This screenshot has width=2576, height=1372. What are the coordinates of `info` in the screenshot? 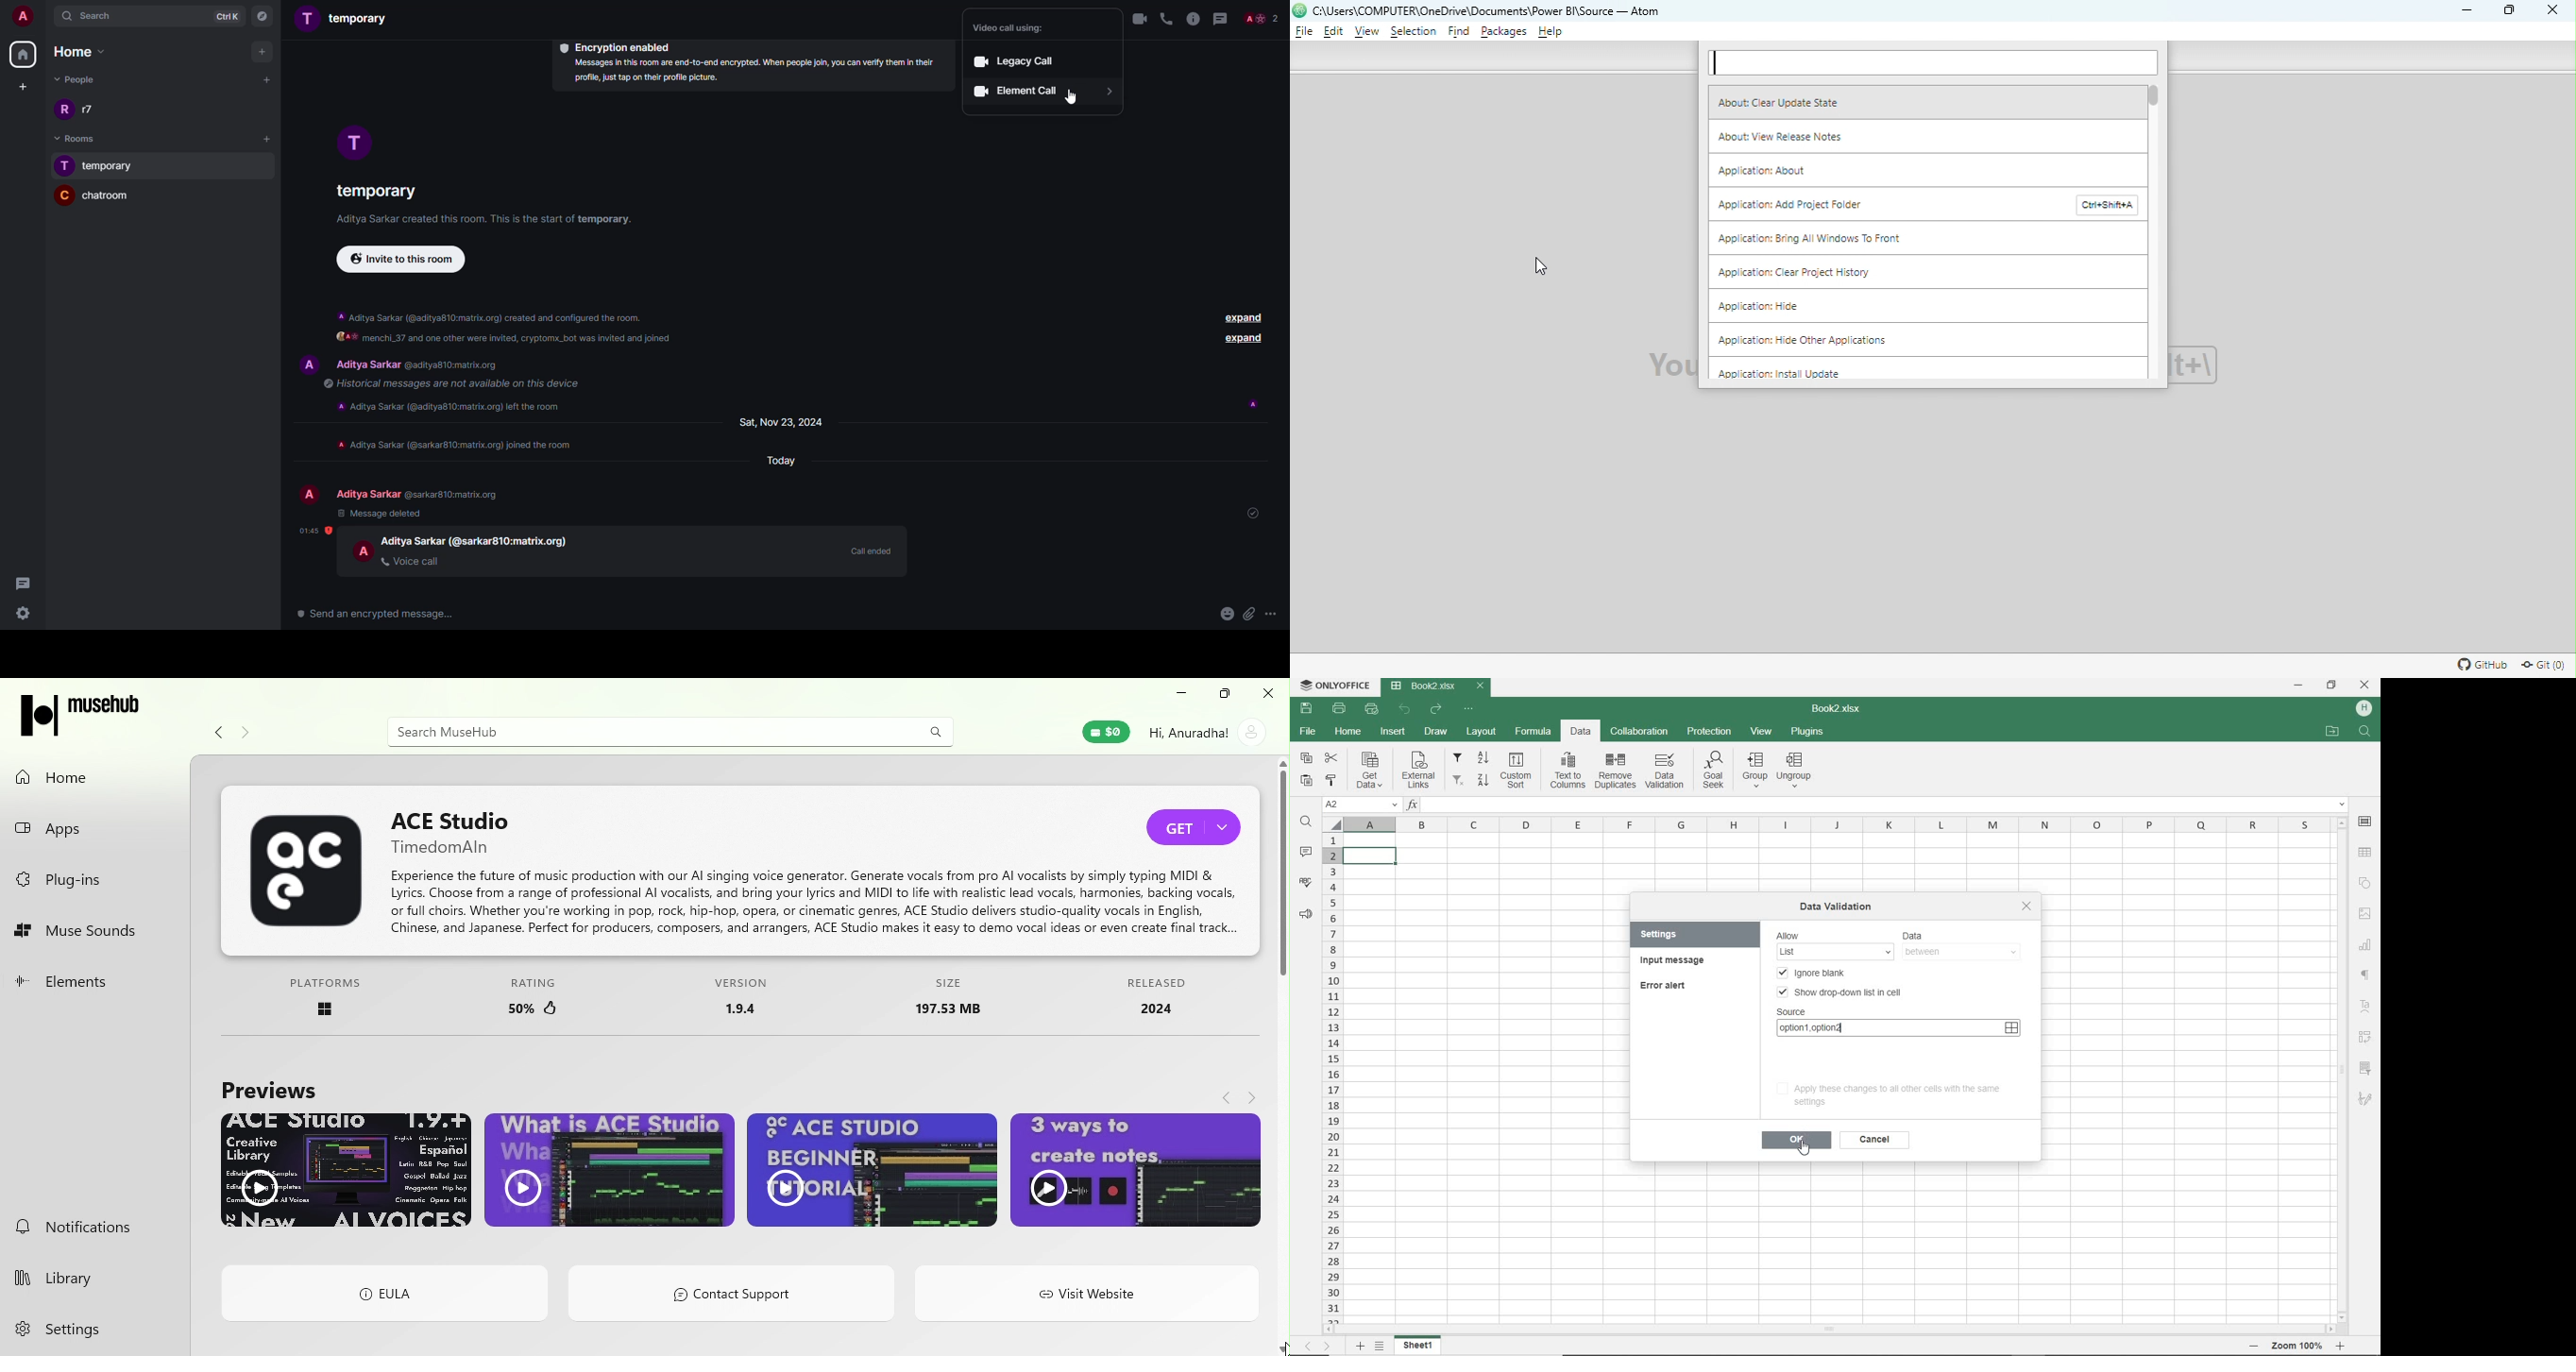 It's located at (506, 329).